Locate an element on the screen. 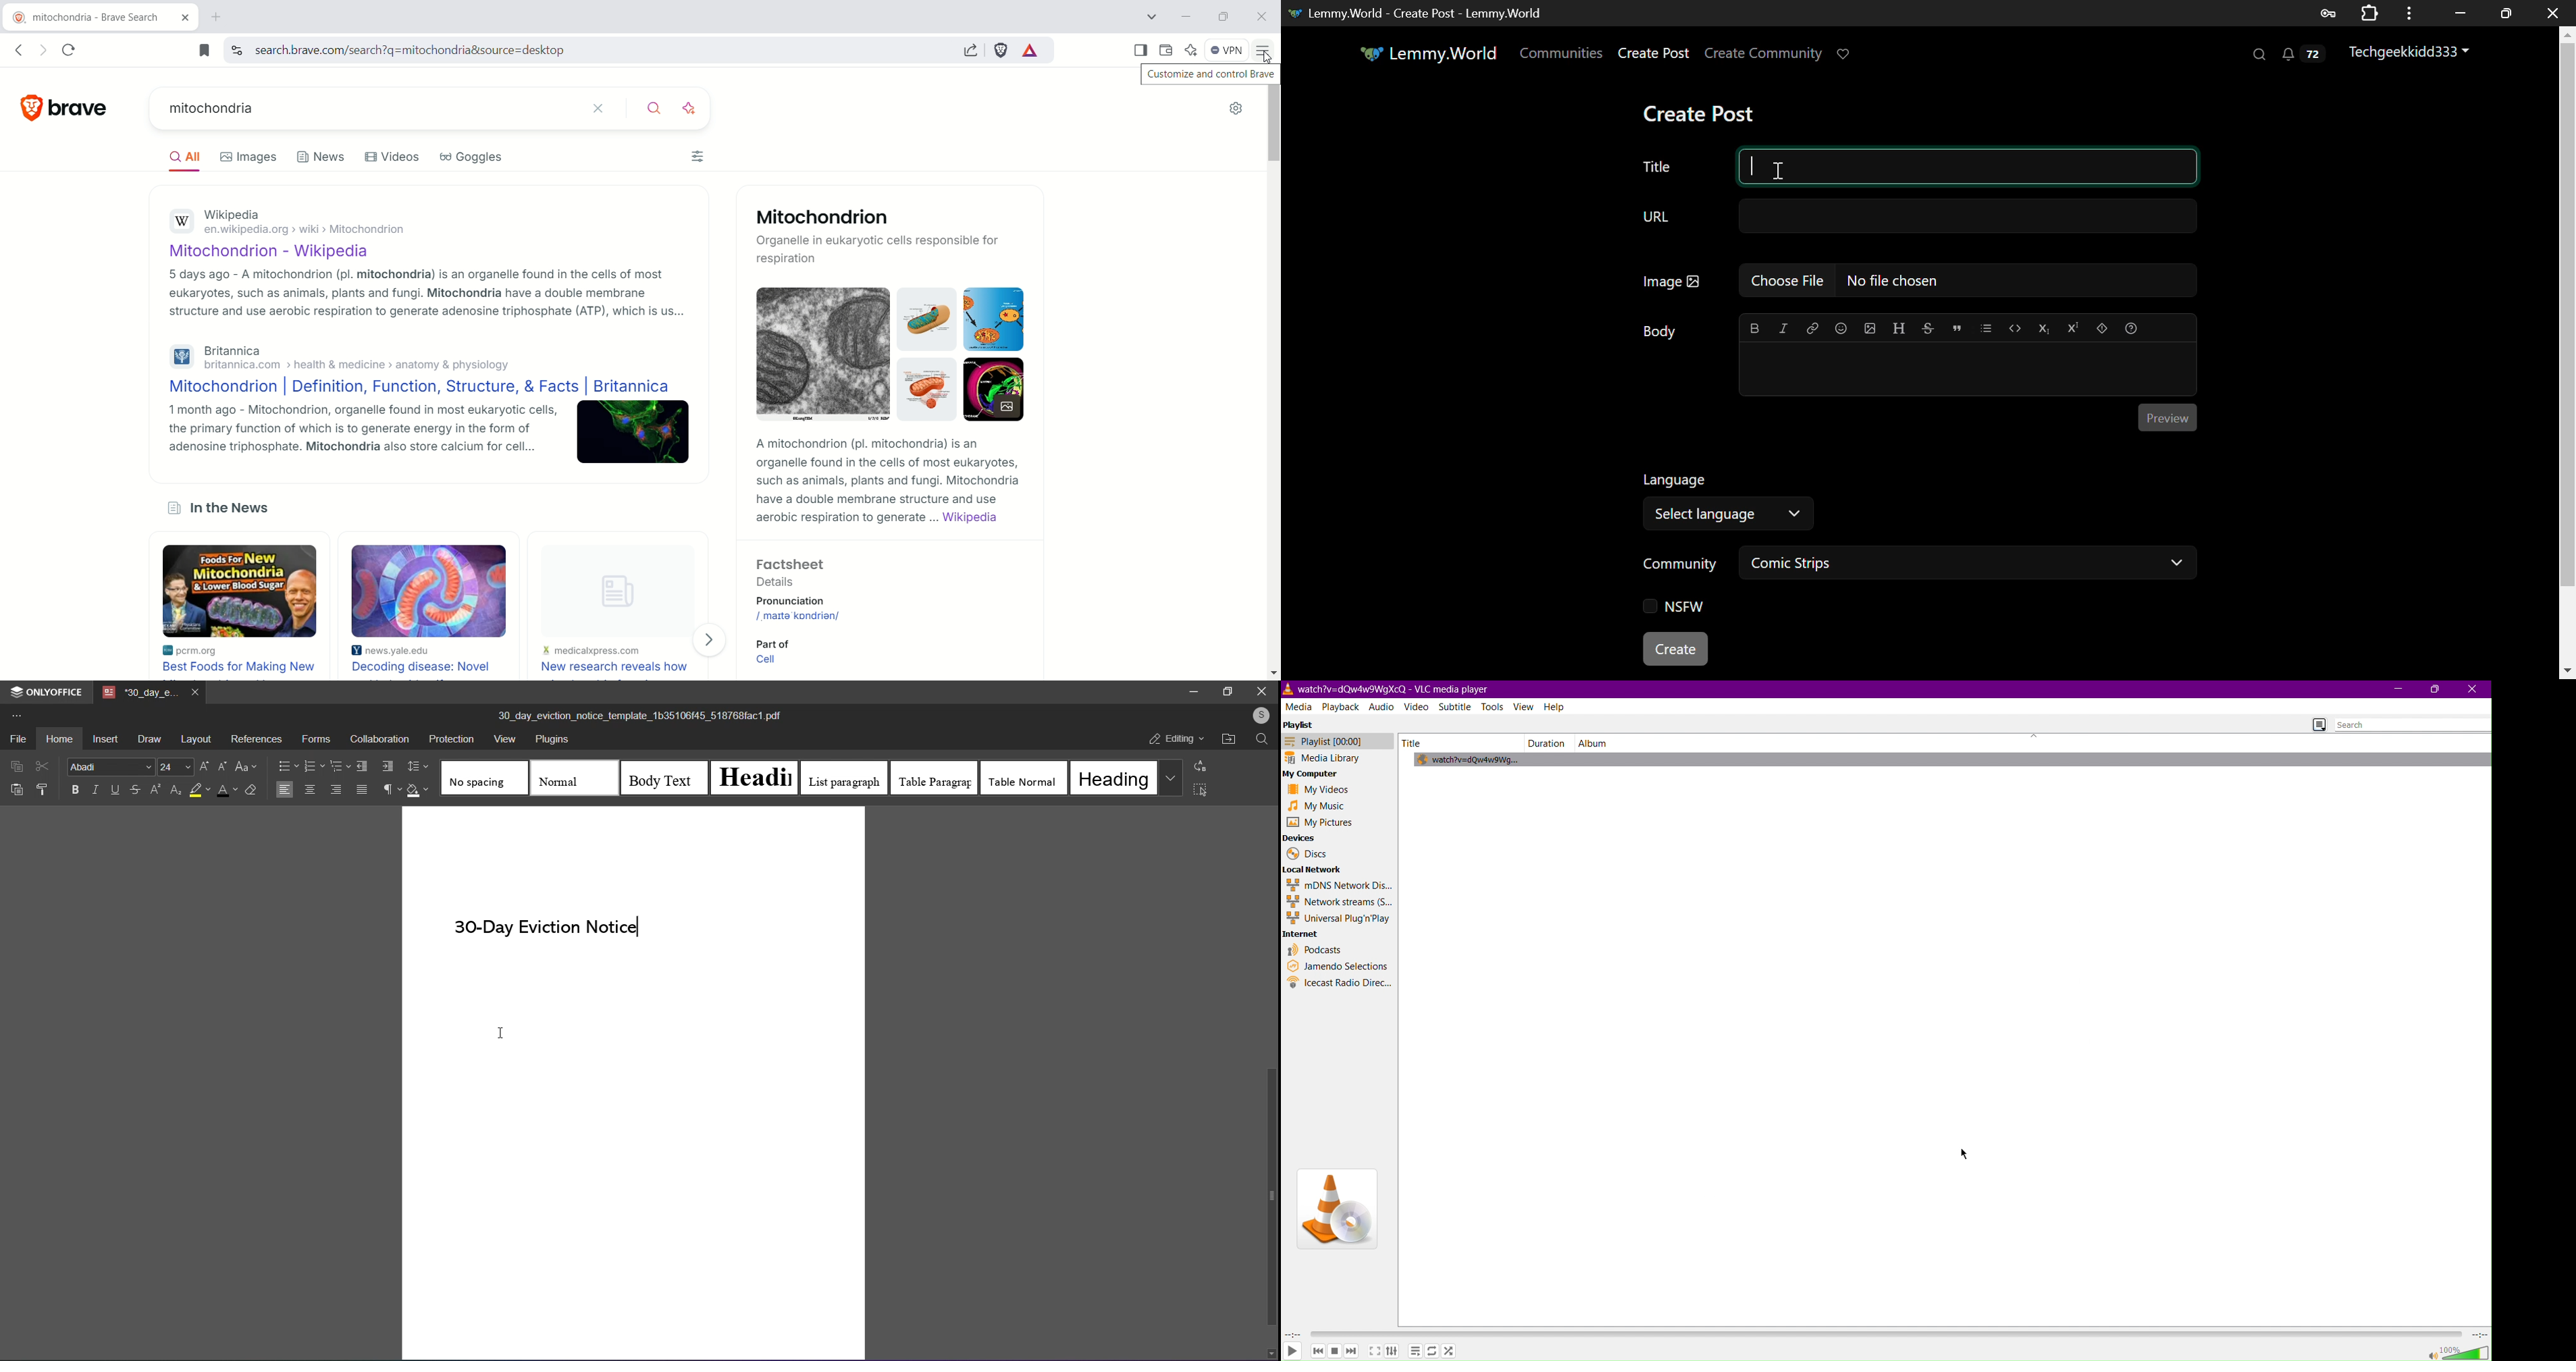  Video is located at coordinates (1417, 706).